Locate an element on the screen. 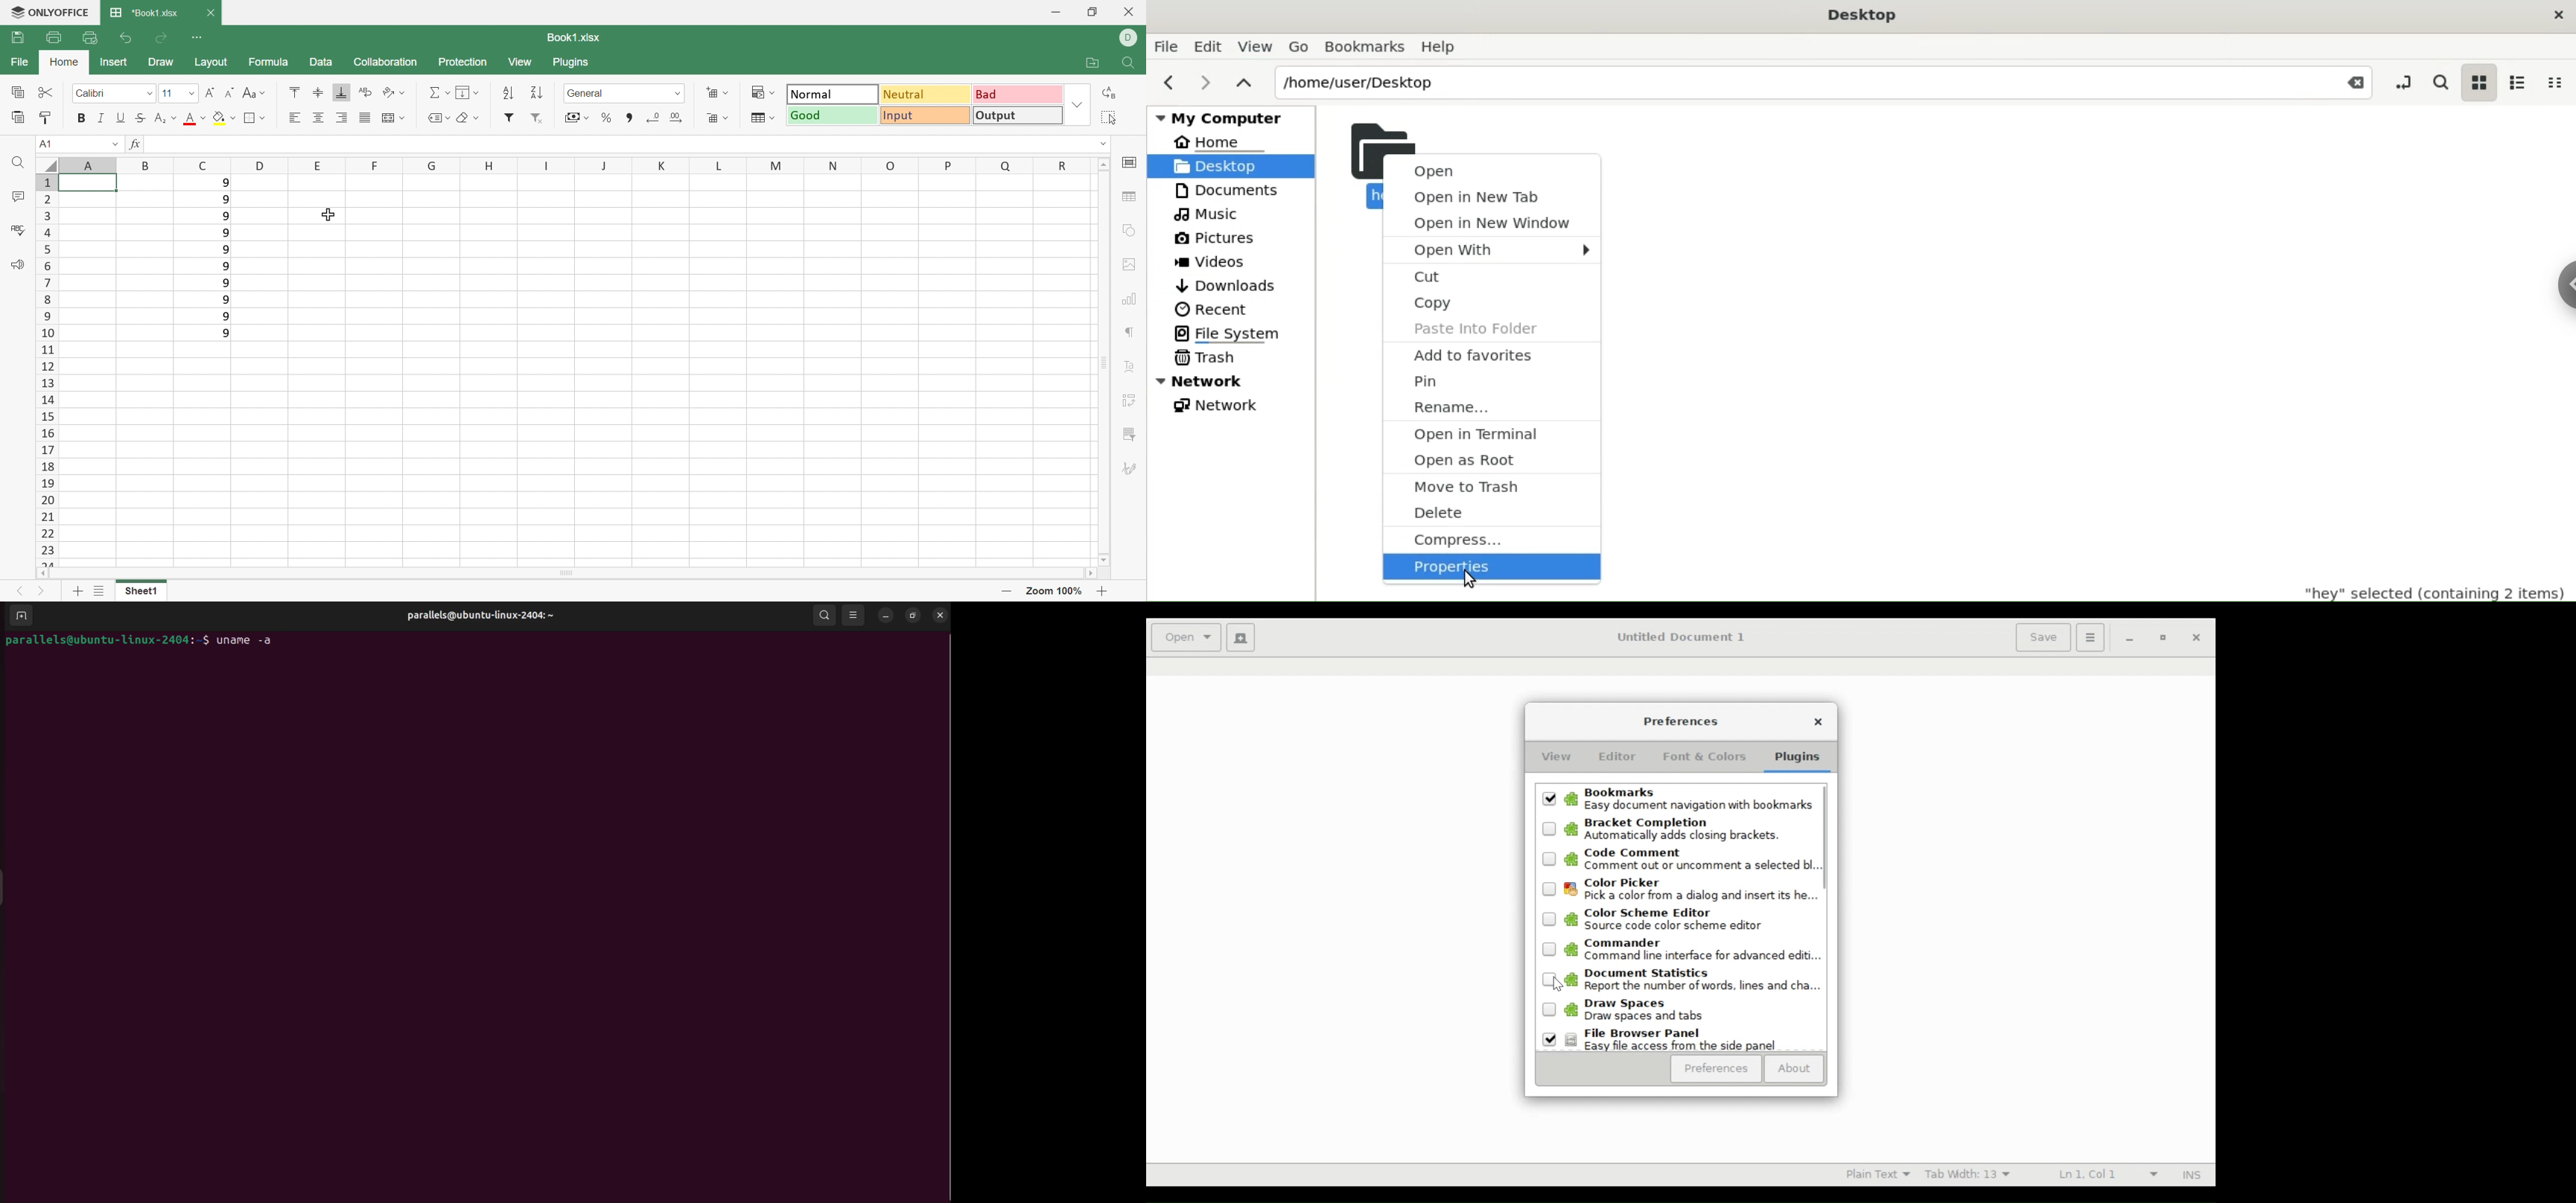  Replace is located at coordinates (1110, 94).